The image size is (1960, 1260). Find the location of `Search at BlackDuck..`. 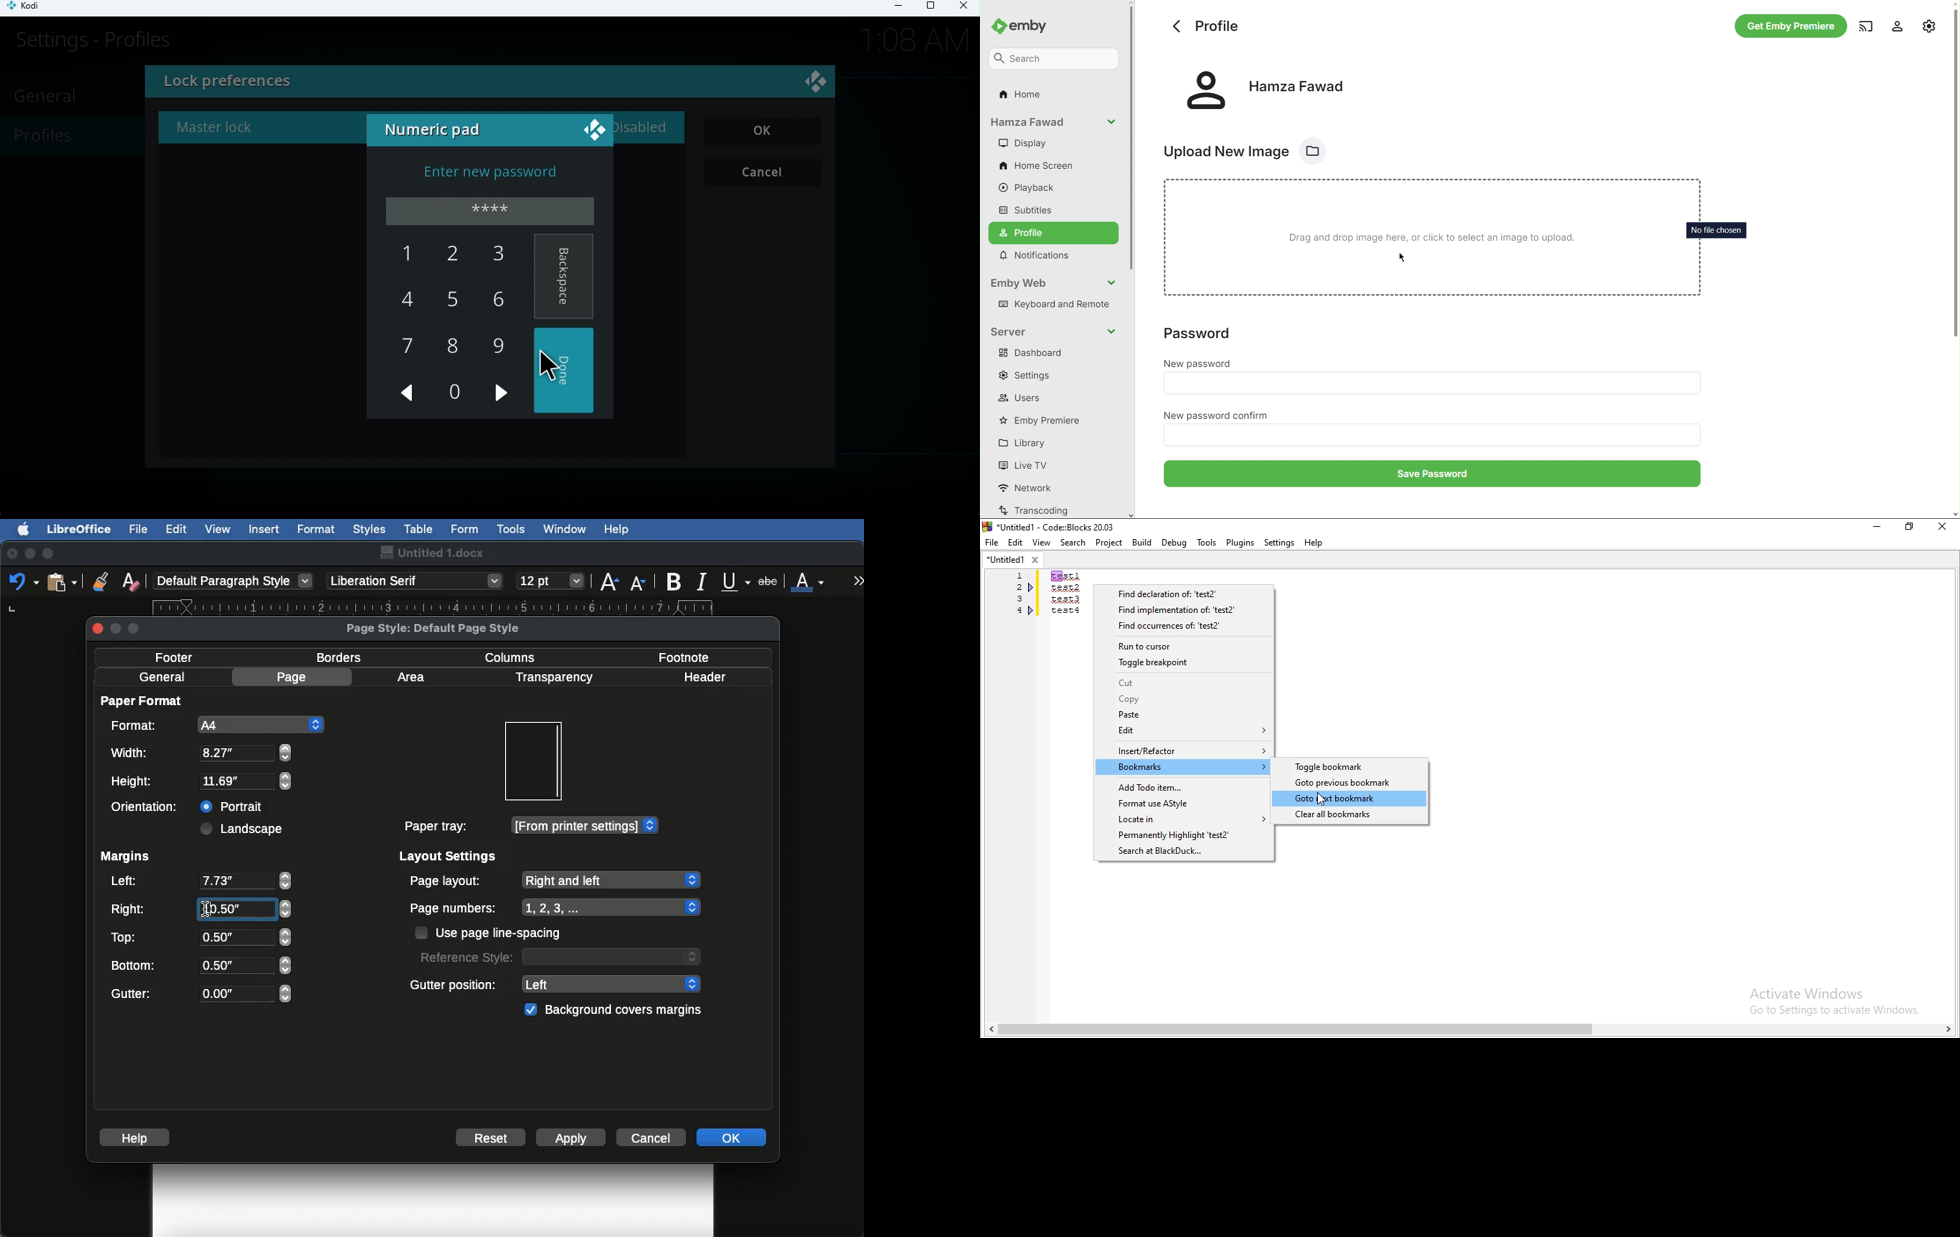

Search at BlackDuck.. is located at coordinates (1183, 853).